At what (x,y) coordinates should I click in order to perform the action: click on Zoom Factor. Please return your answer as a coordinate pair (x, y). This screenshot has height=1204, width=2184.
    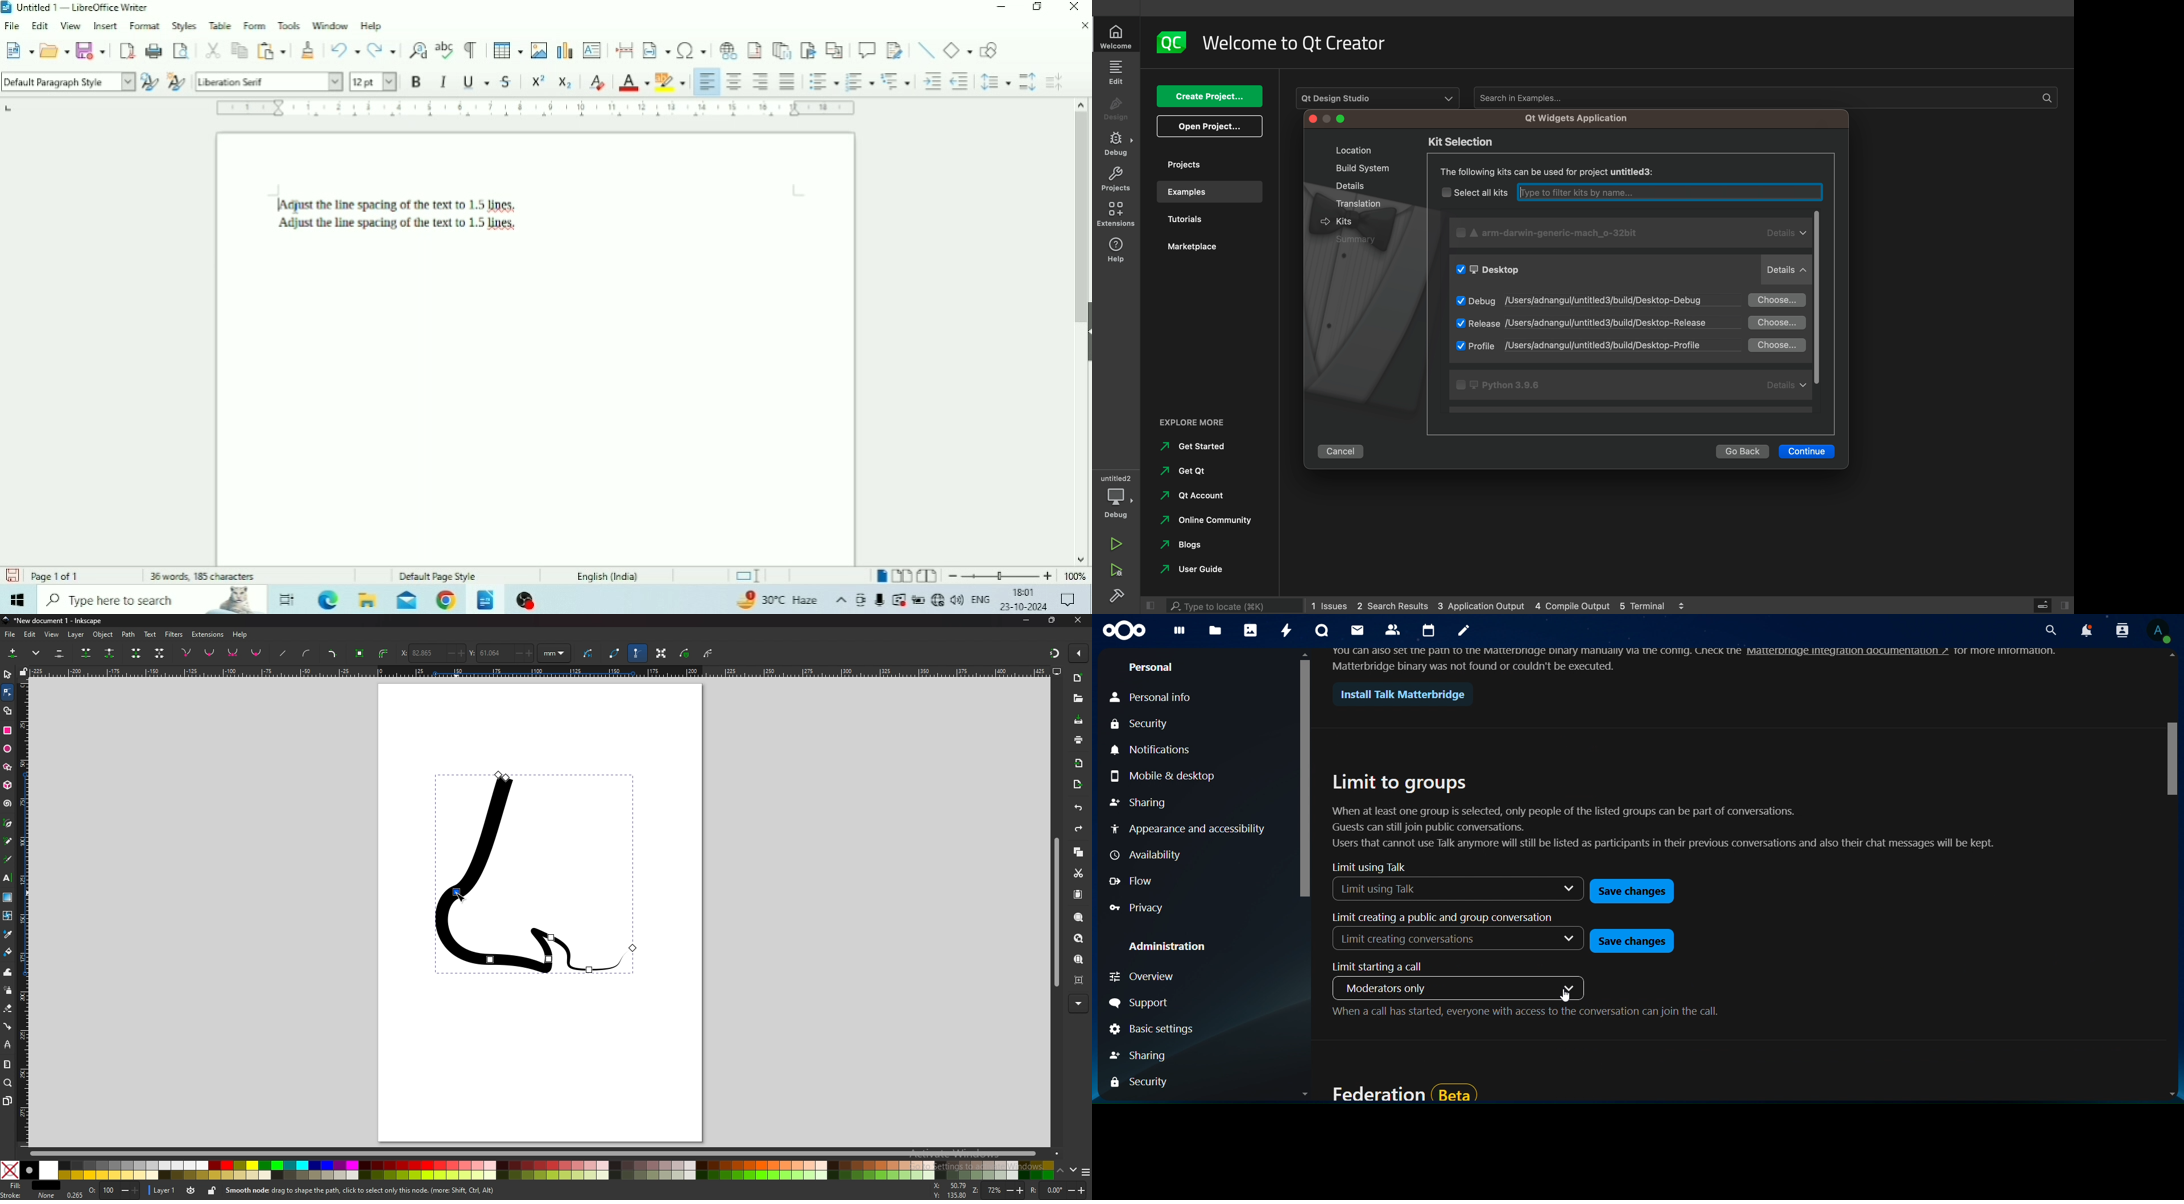
    Looking at the image, I should click on (1077, 576).